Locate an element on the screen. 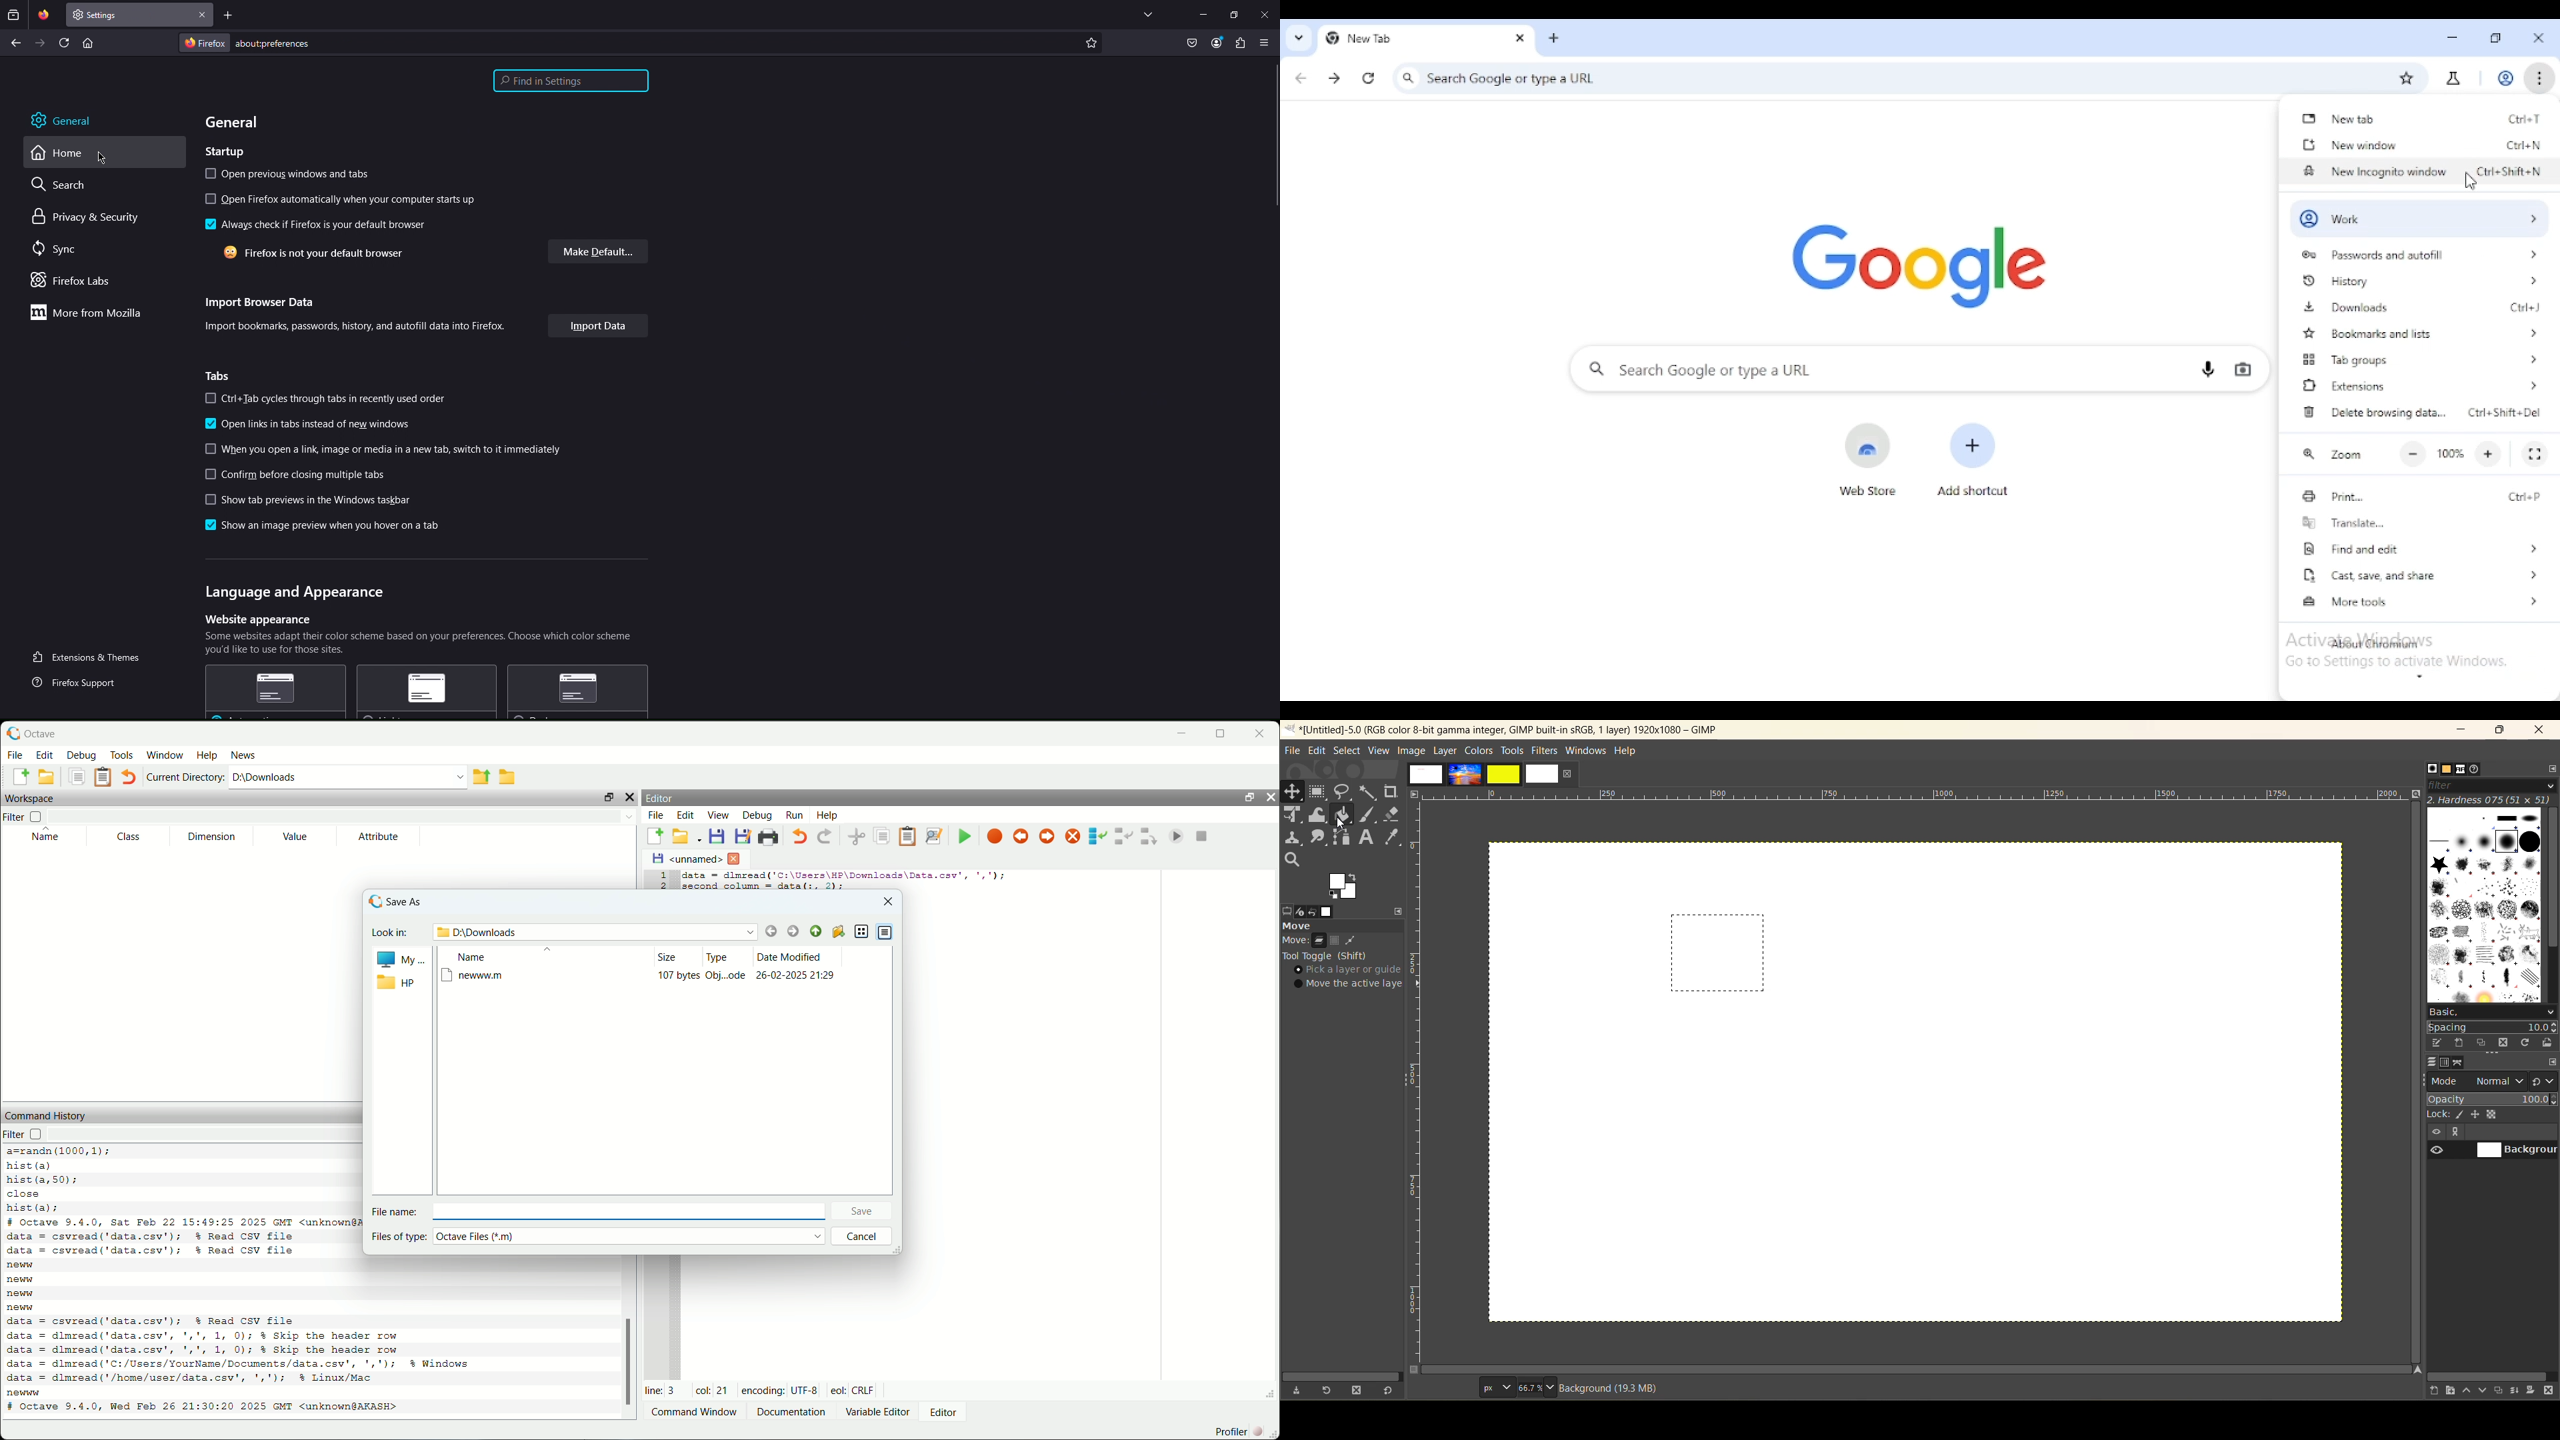 This screenshot has width=2576, height=1456. new window is located at coordinates (2523, 145).